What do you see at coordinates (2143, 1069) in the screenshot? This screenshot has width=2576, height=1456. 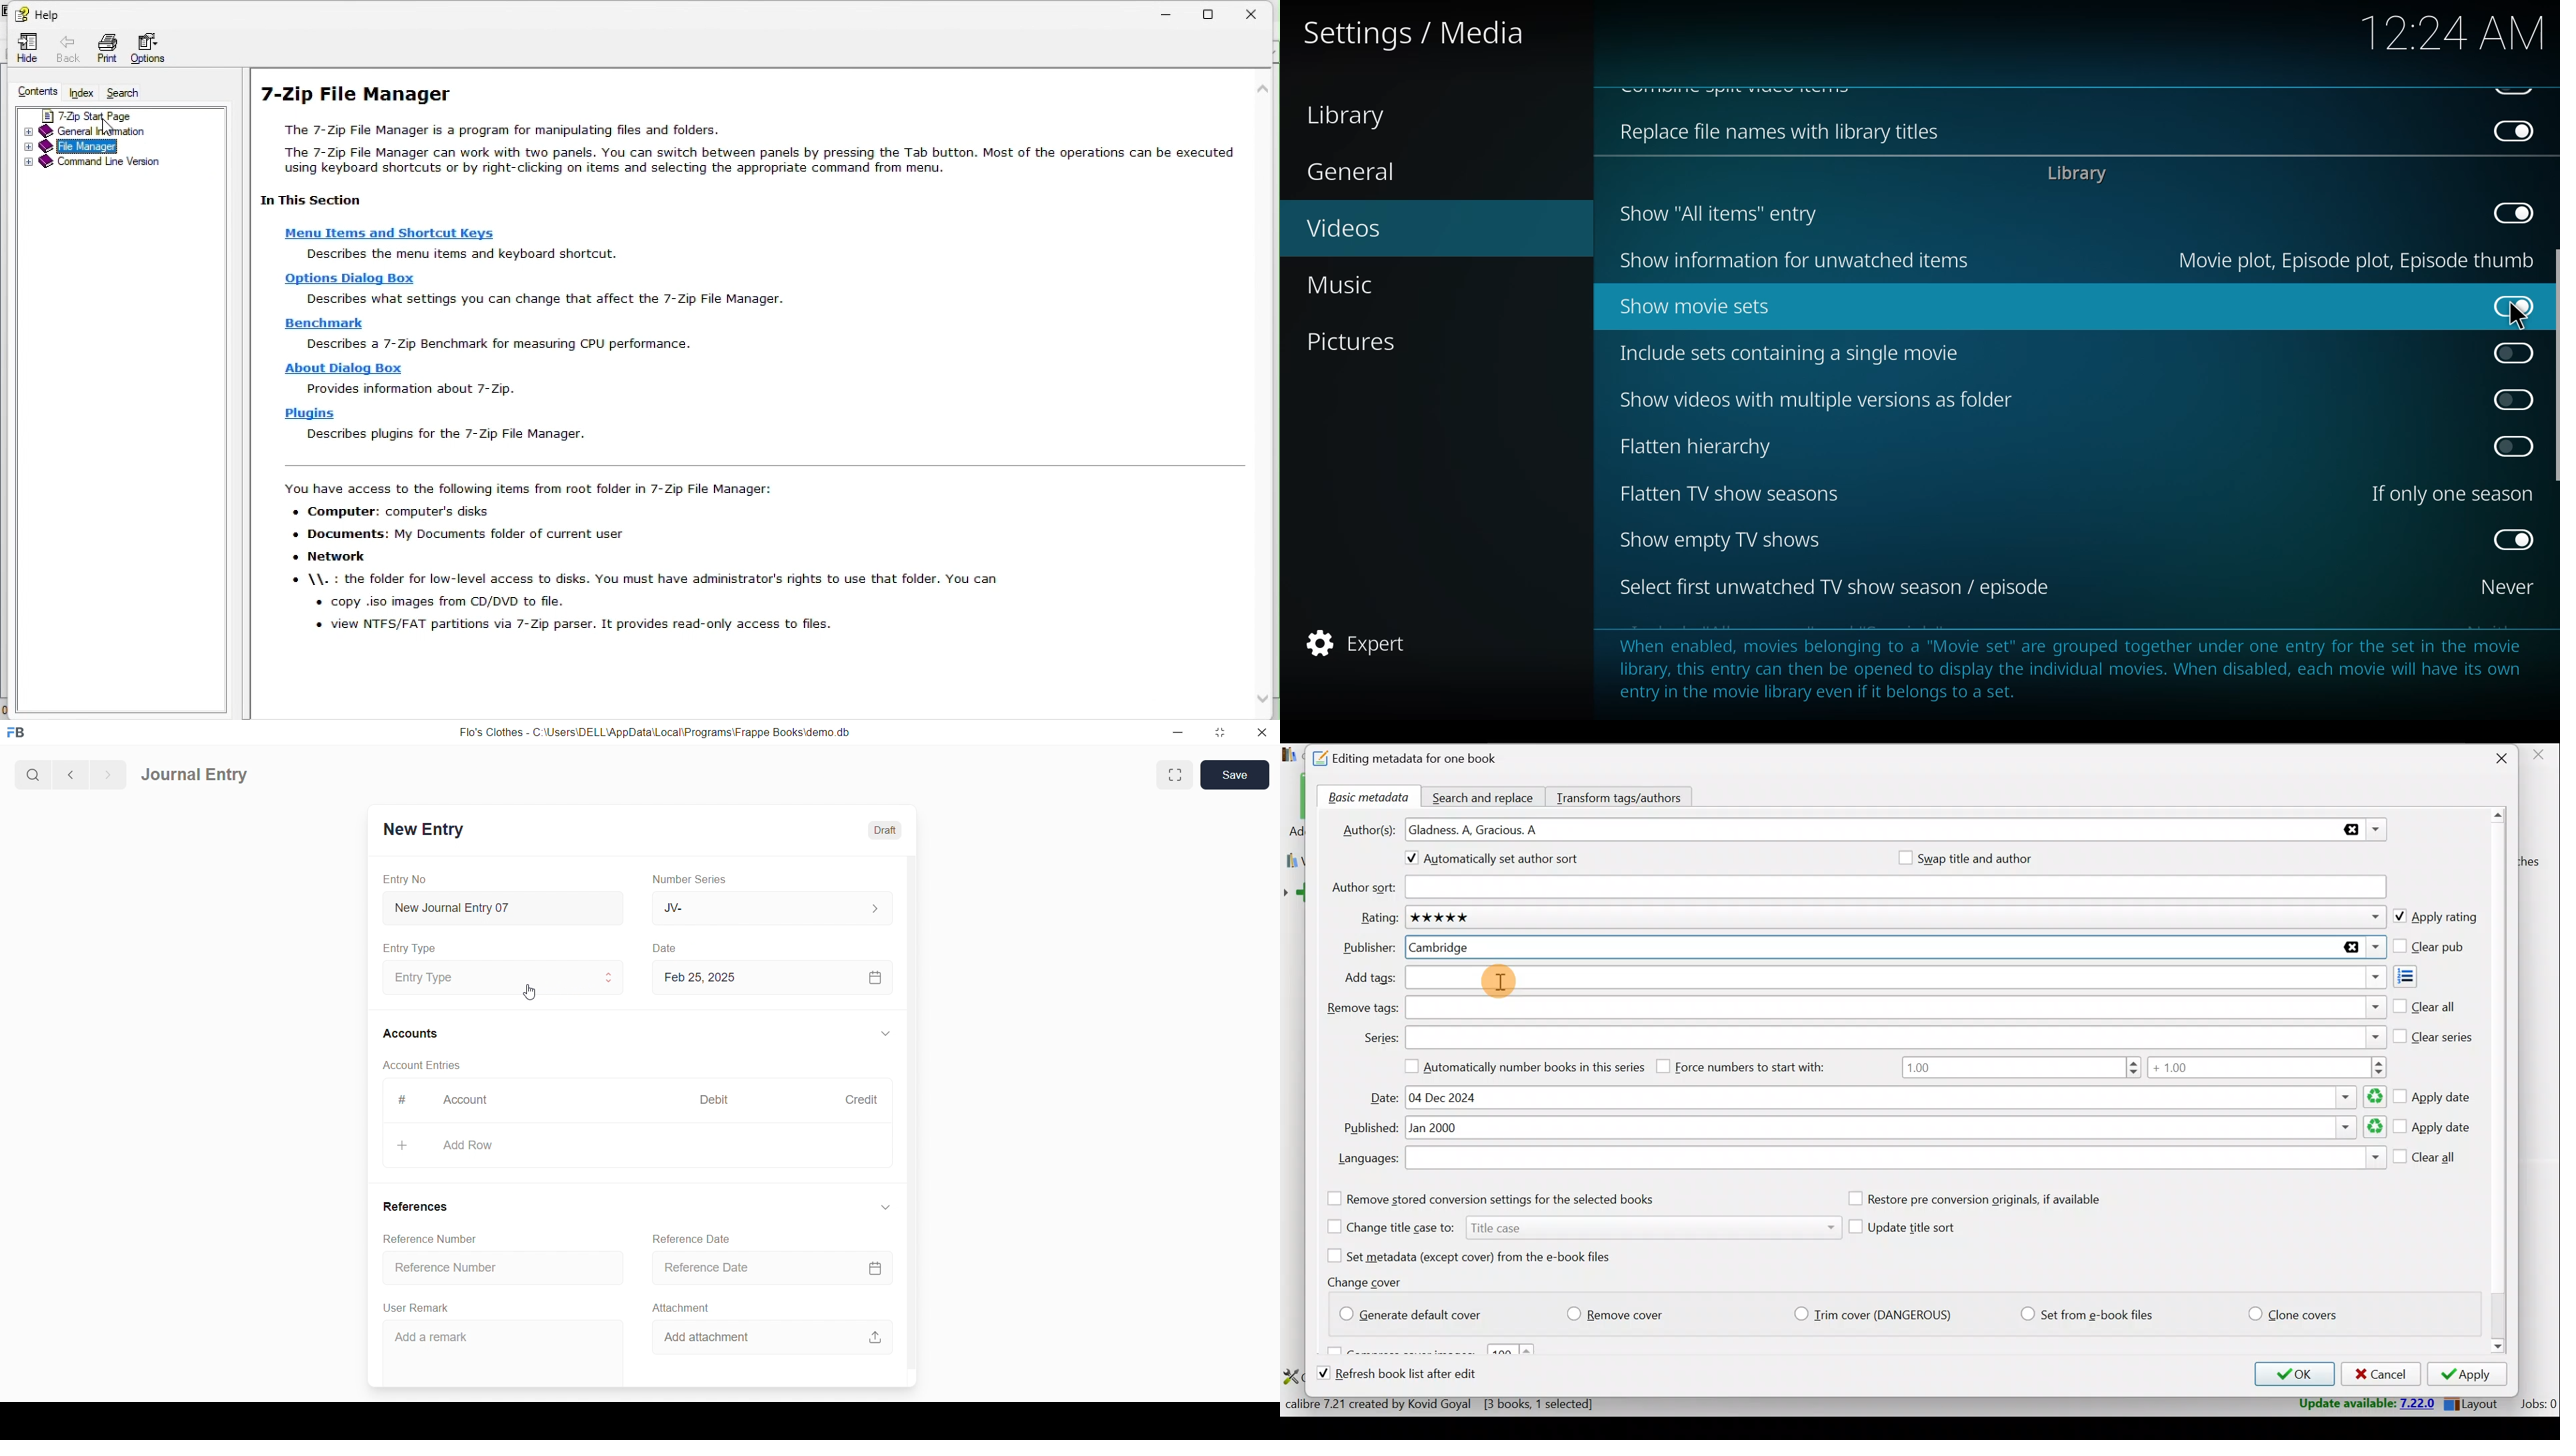 I see `Number range` at bounding box center [2143, 1069].